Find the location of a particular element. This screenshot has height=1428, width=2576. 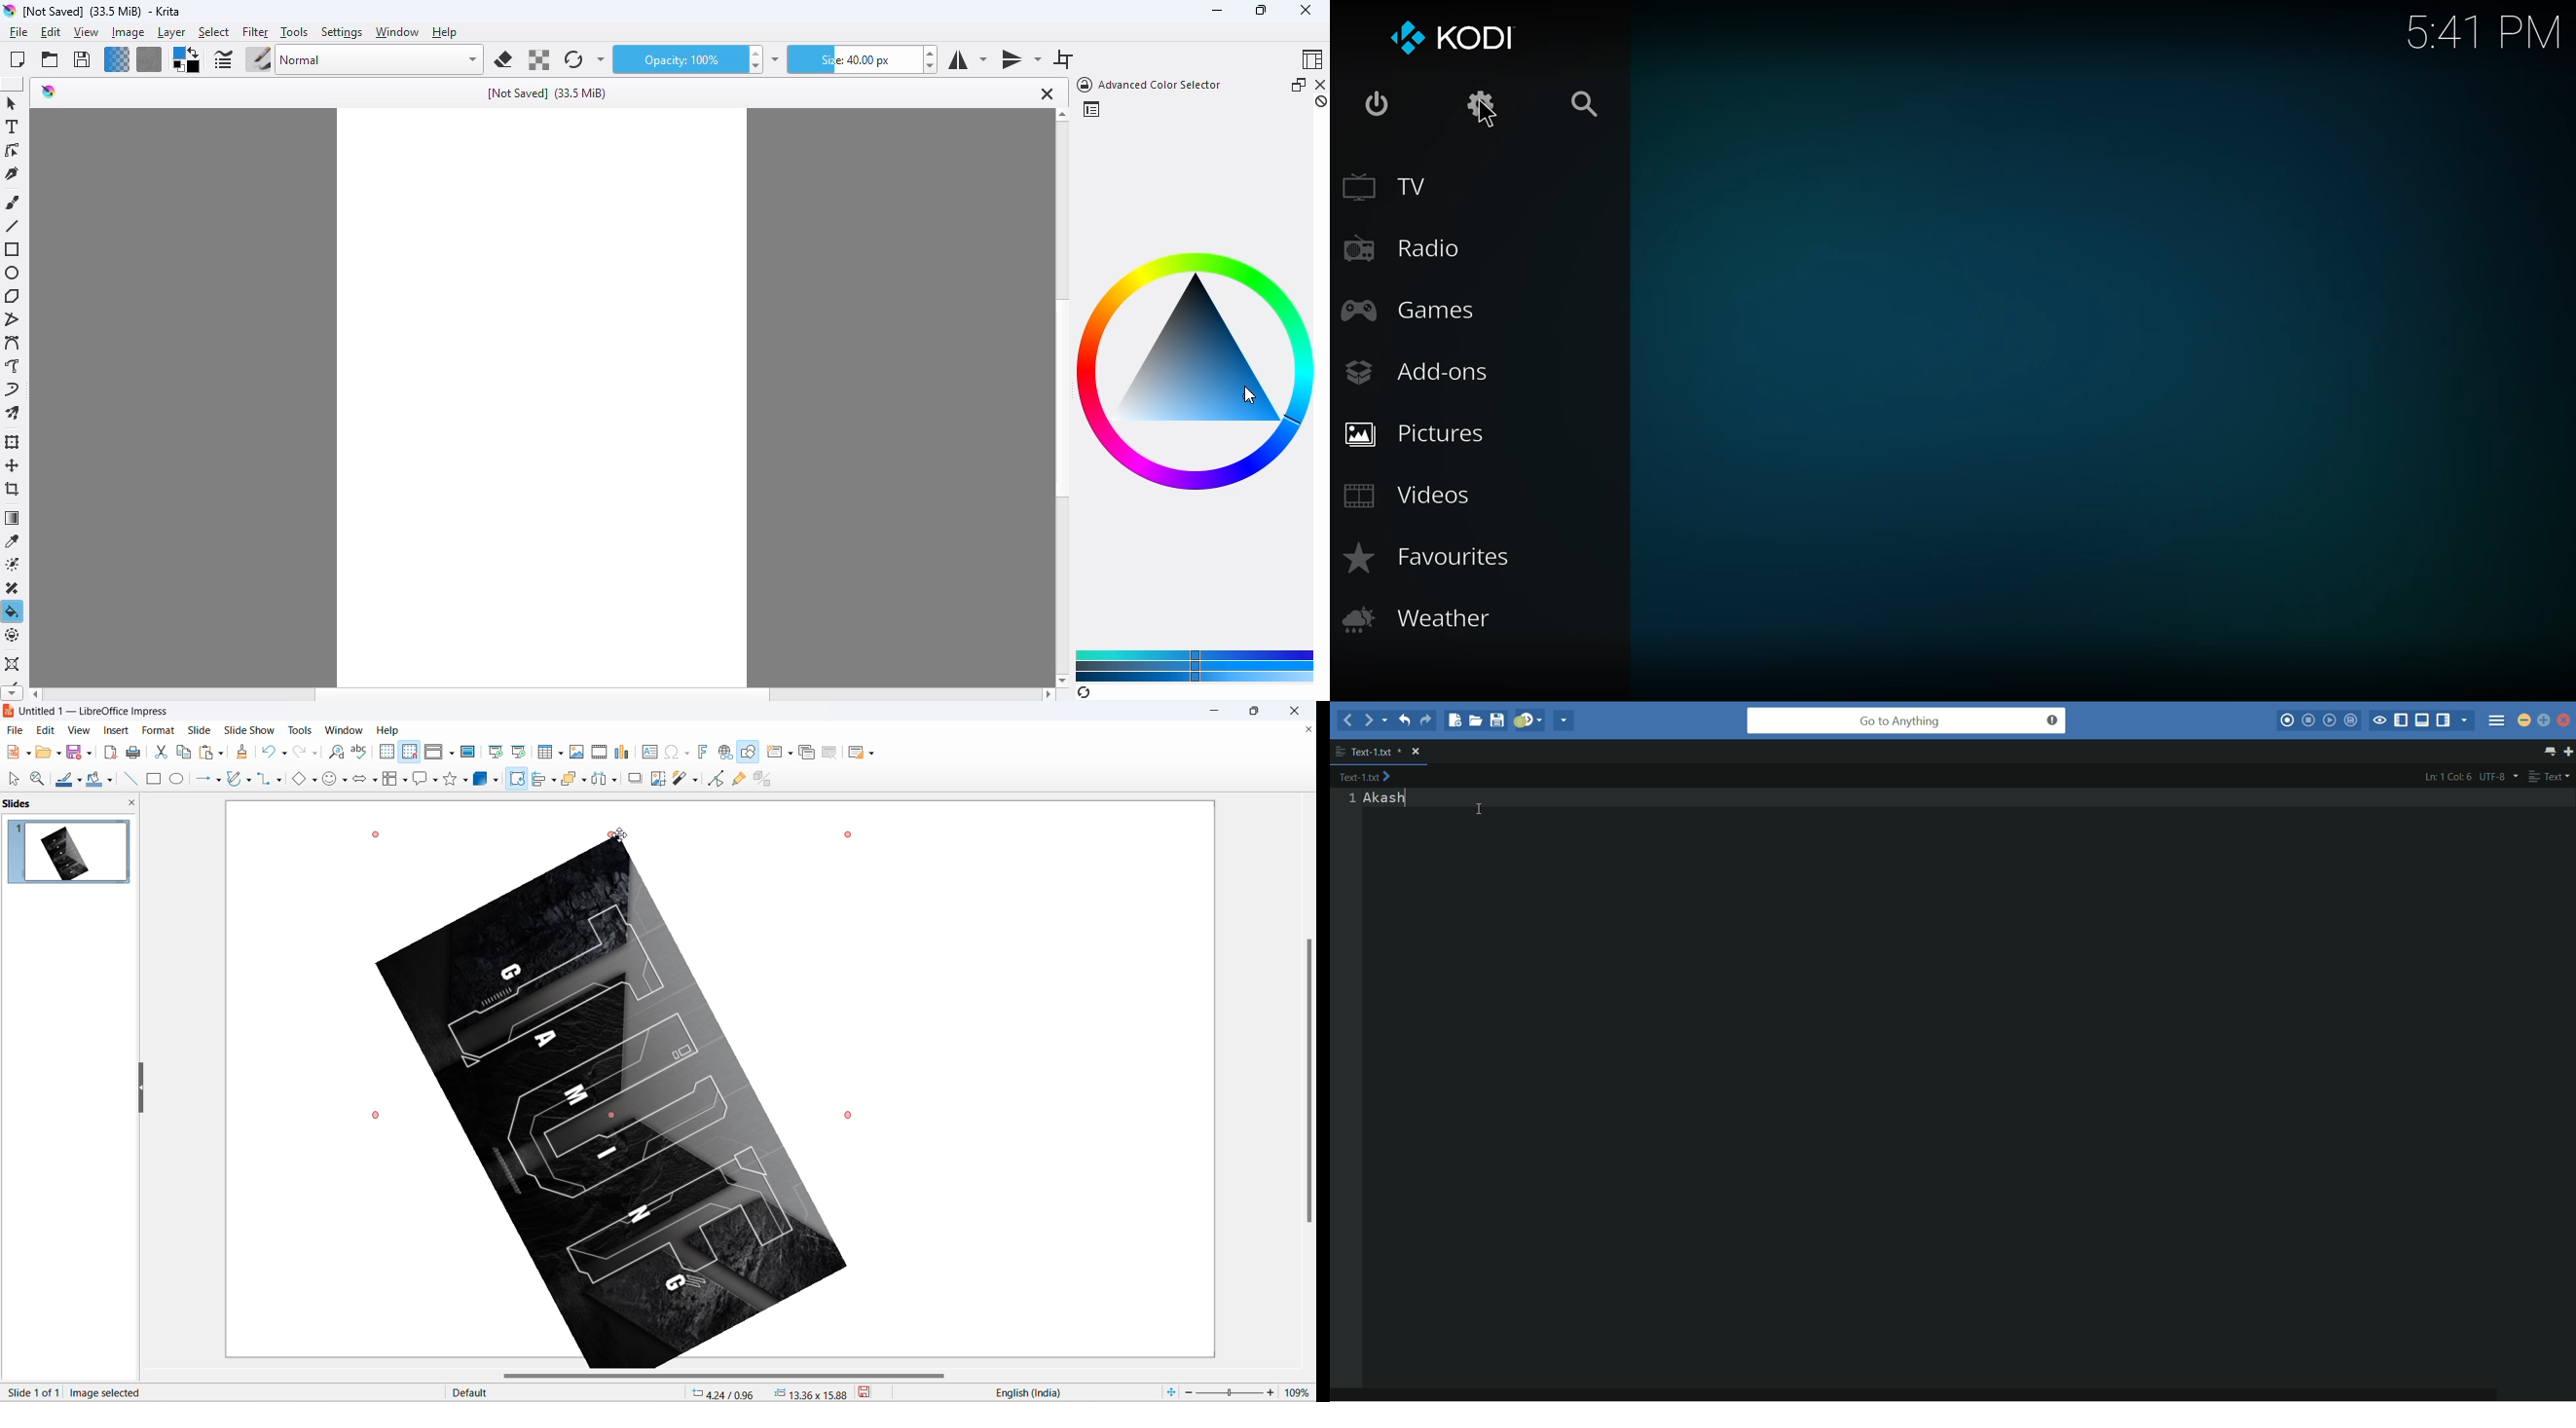

fill gradients is located at coordinates (117, 59).